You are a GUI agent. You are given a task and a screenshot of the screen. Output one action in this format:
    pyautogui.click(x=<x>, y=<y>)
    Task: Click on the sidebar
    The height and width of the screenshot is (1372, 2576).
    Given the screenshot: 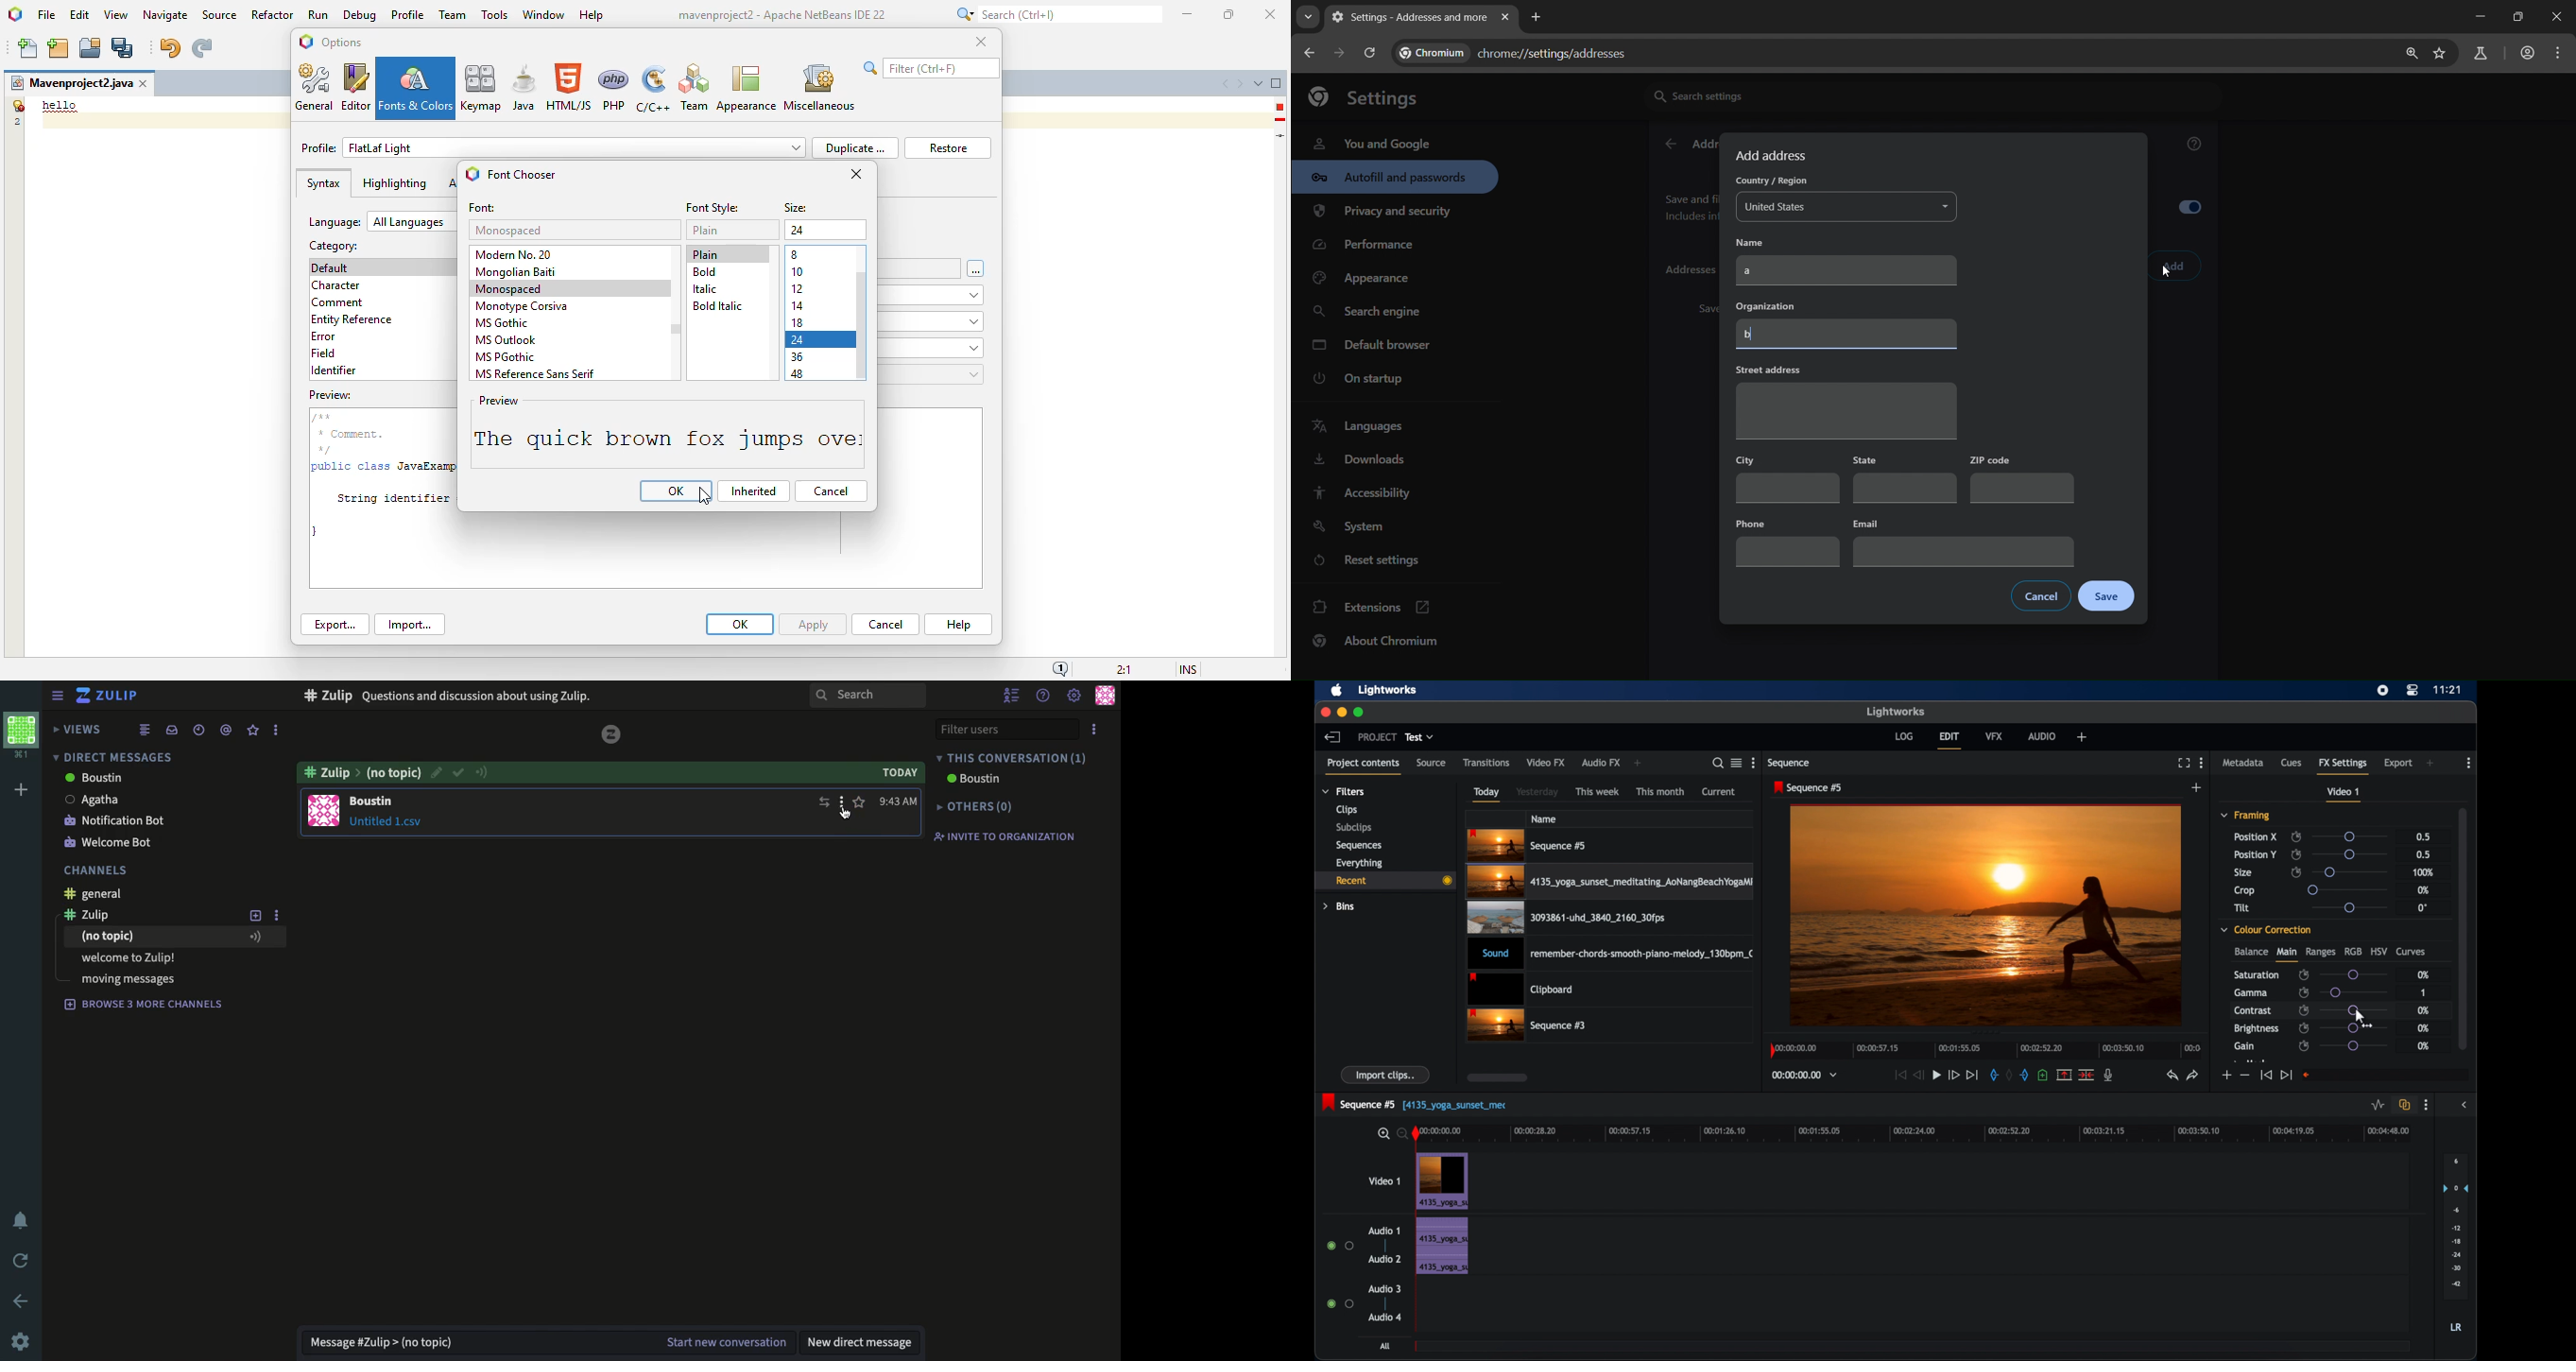 What is the action you would take?
    pyautogui.click(x=57, y=695)
    